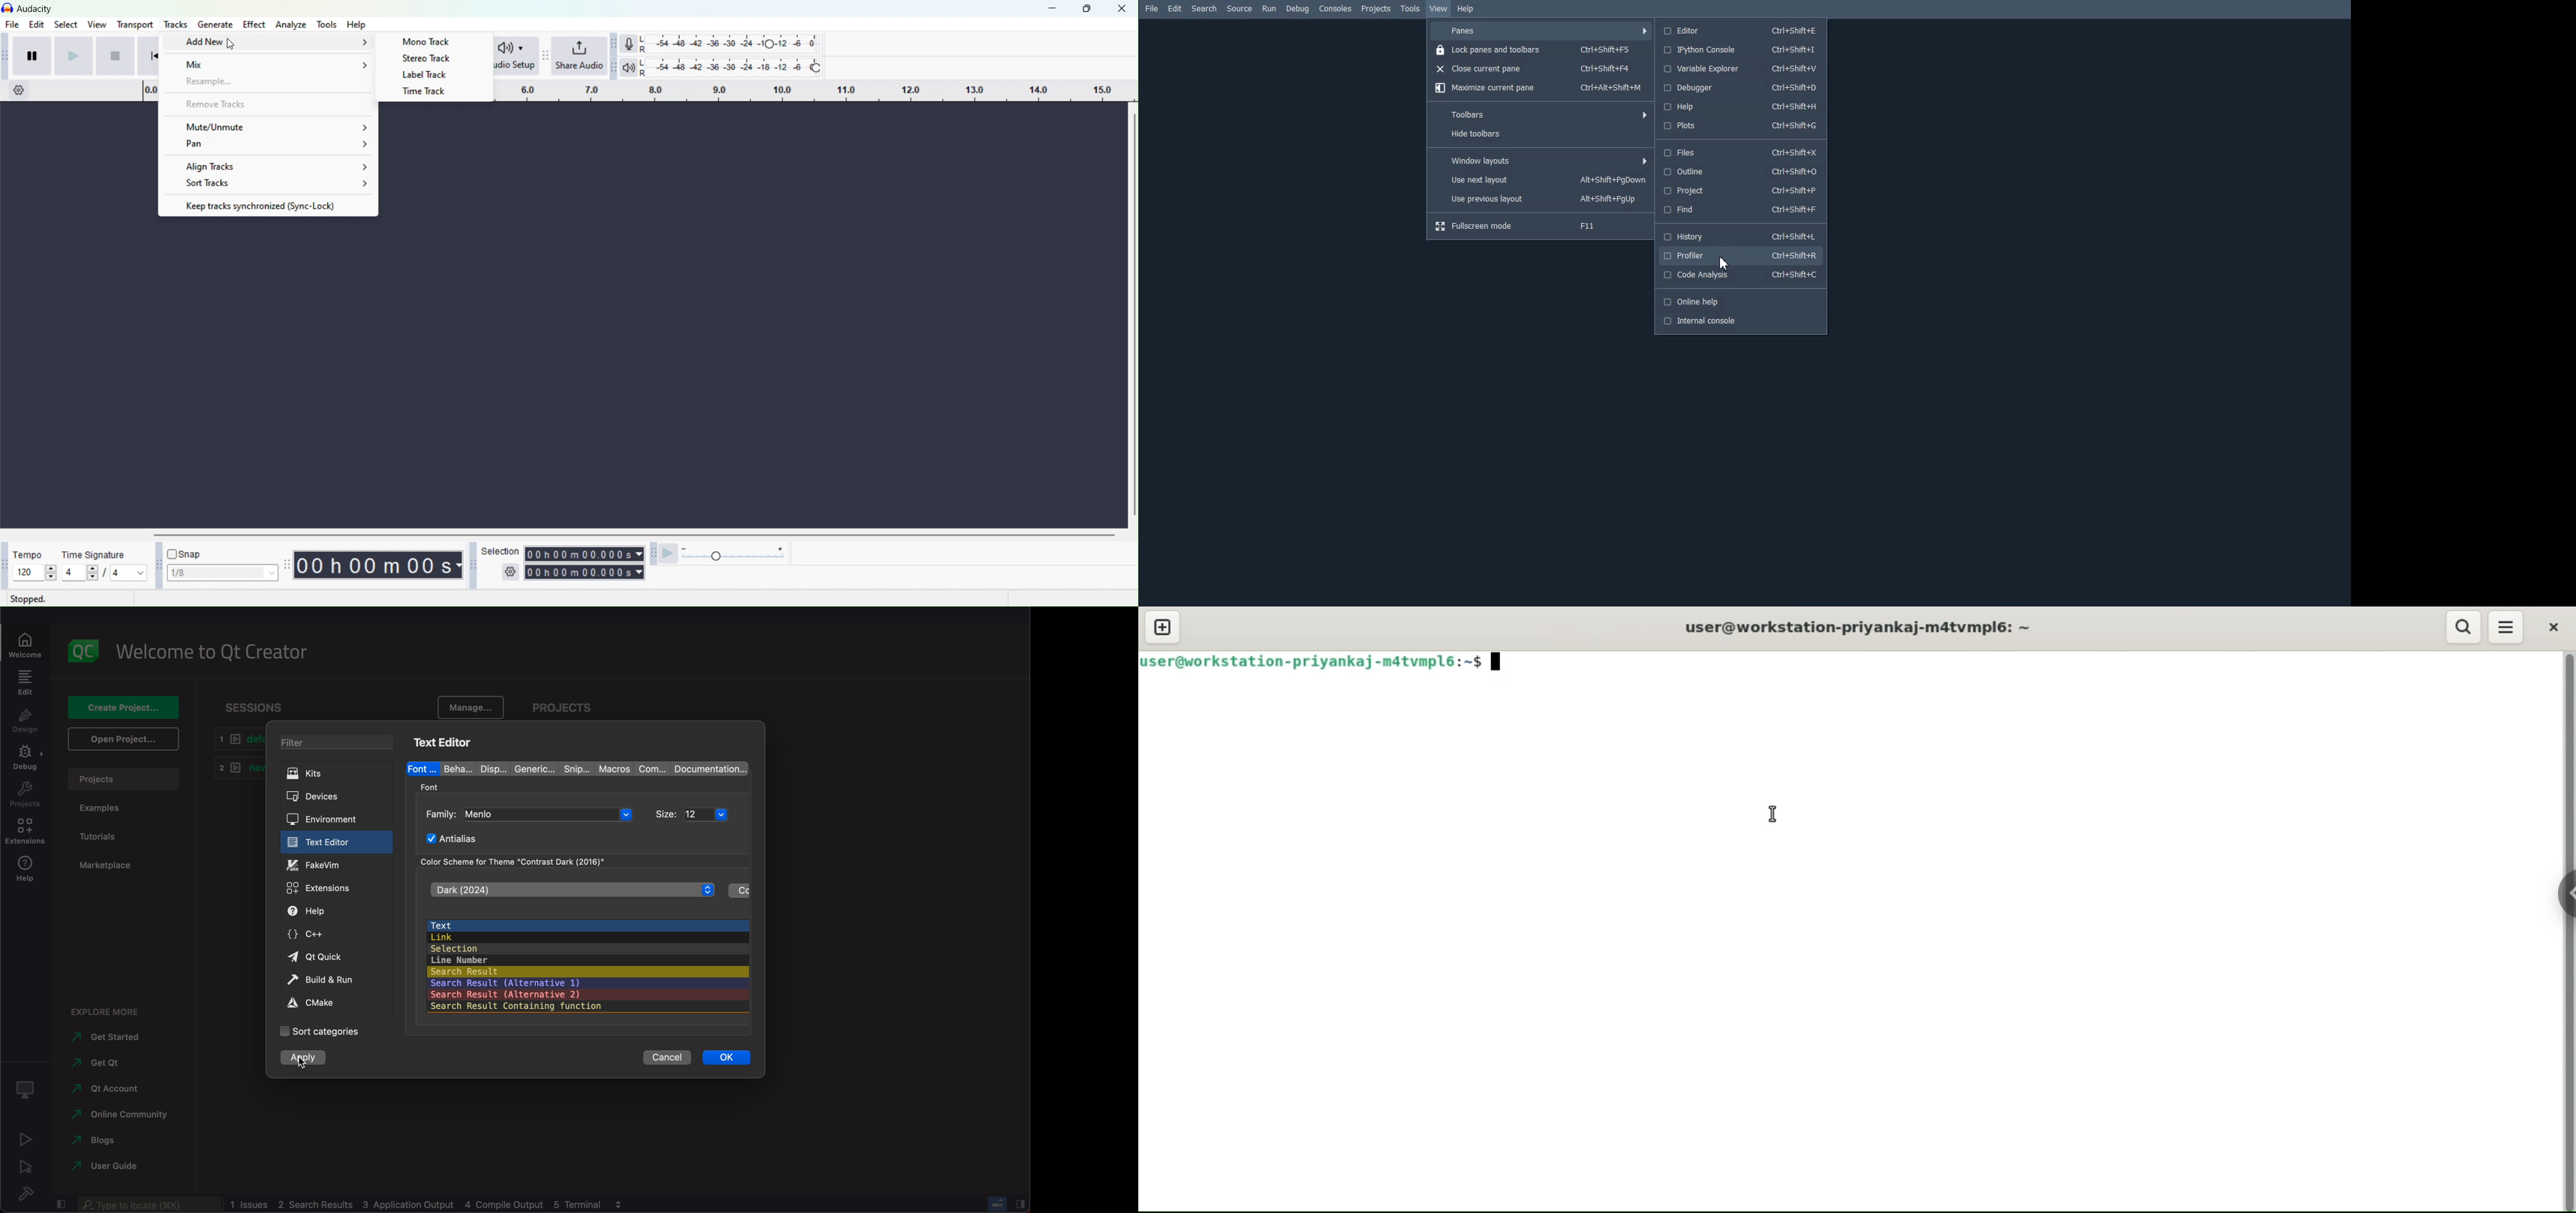 Image resolution: width=2576 pixels, height=1232 pixels. Describe the element at coordinates (137, 24) in the screenshot. I see `Transport` at that location.